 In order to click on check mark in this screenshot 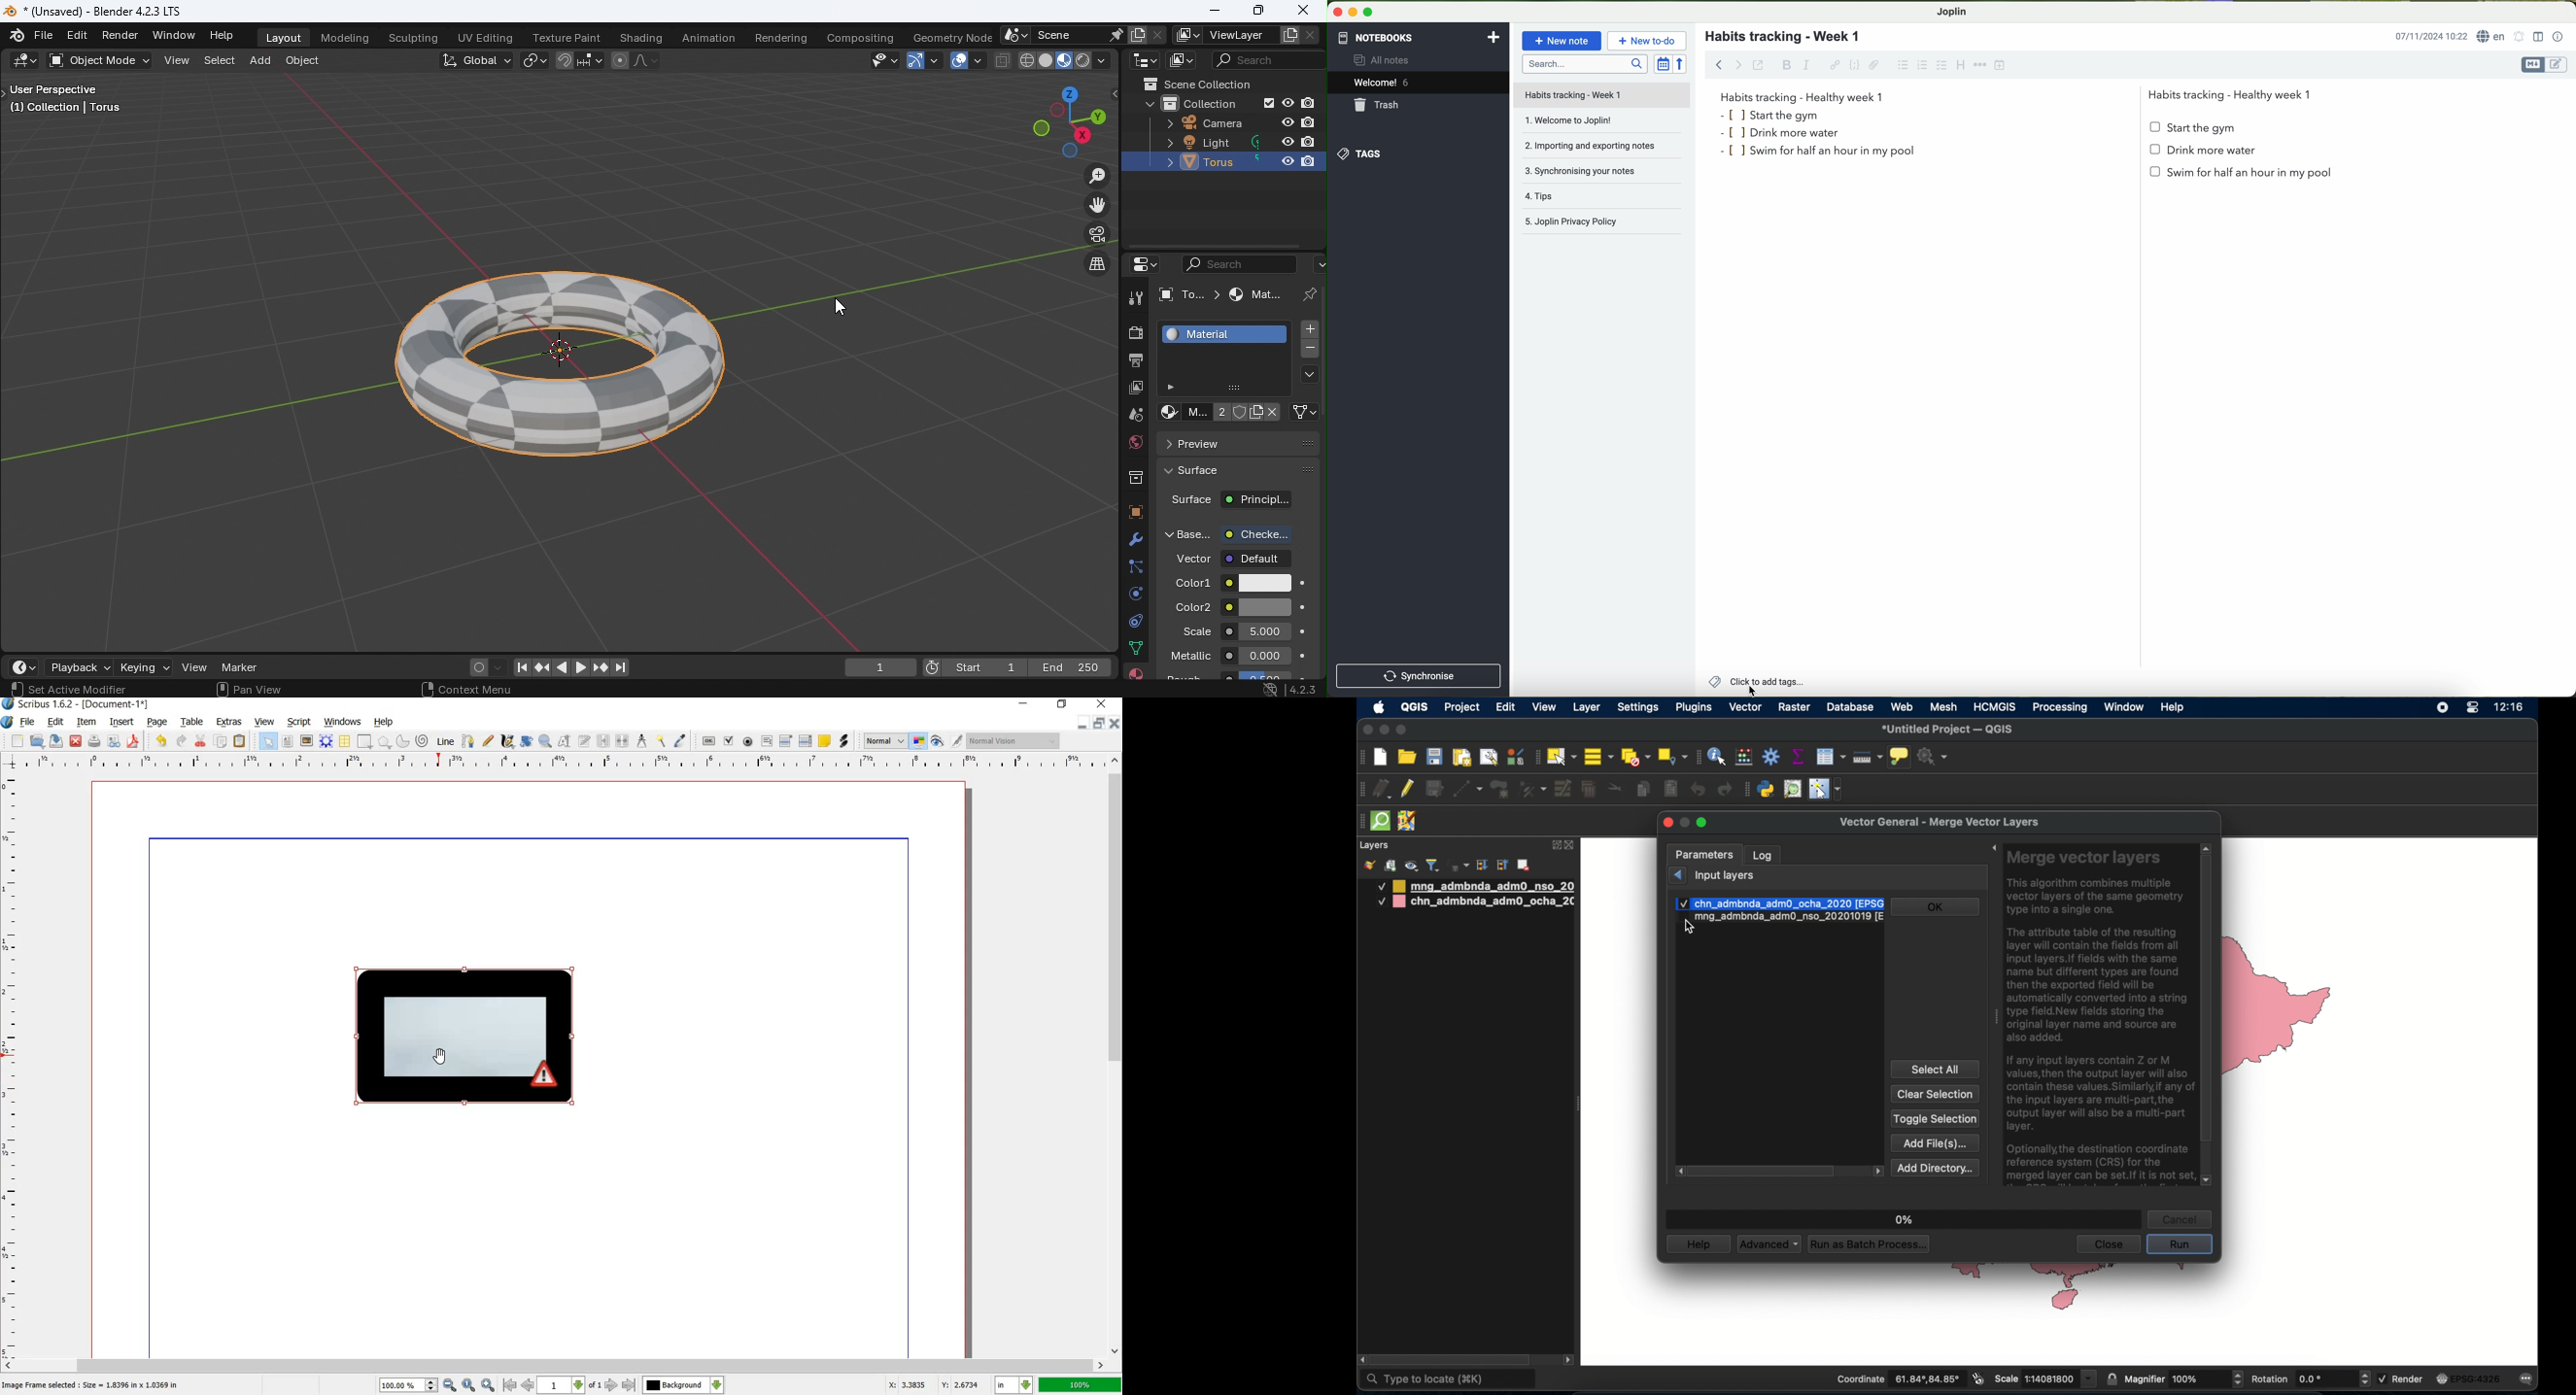, I will do `click(1780, 902)`.